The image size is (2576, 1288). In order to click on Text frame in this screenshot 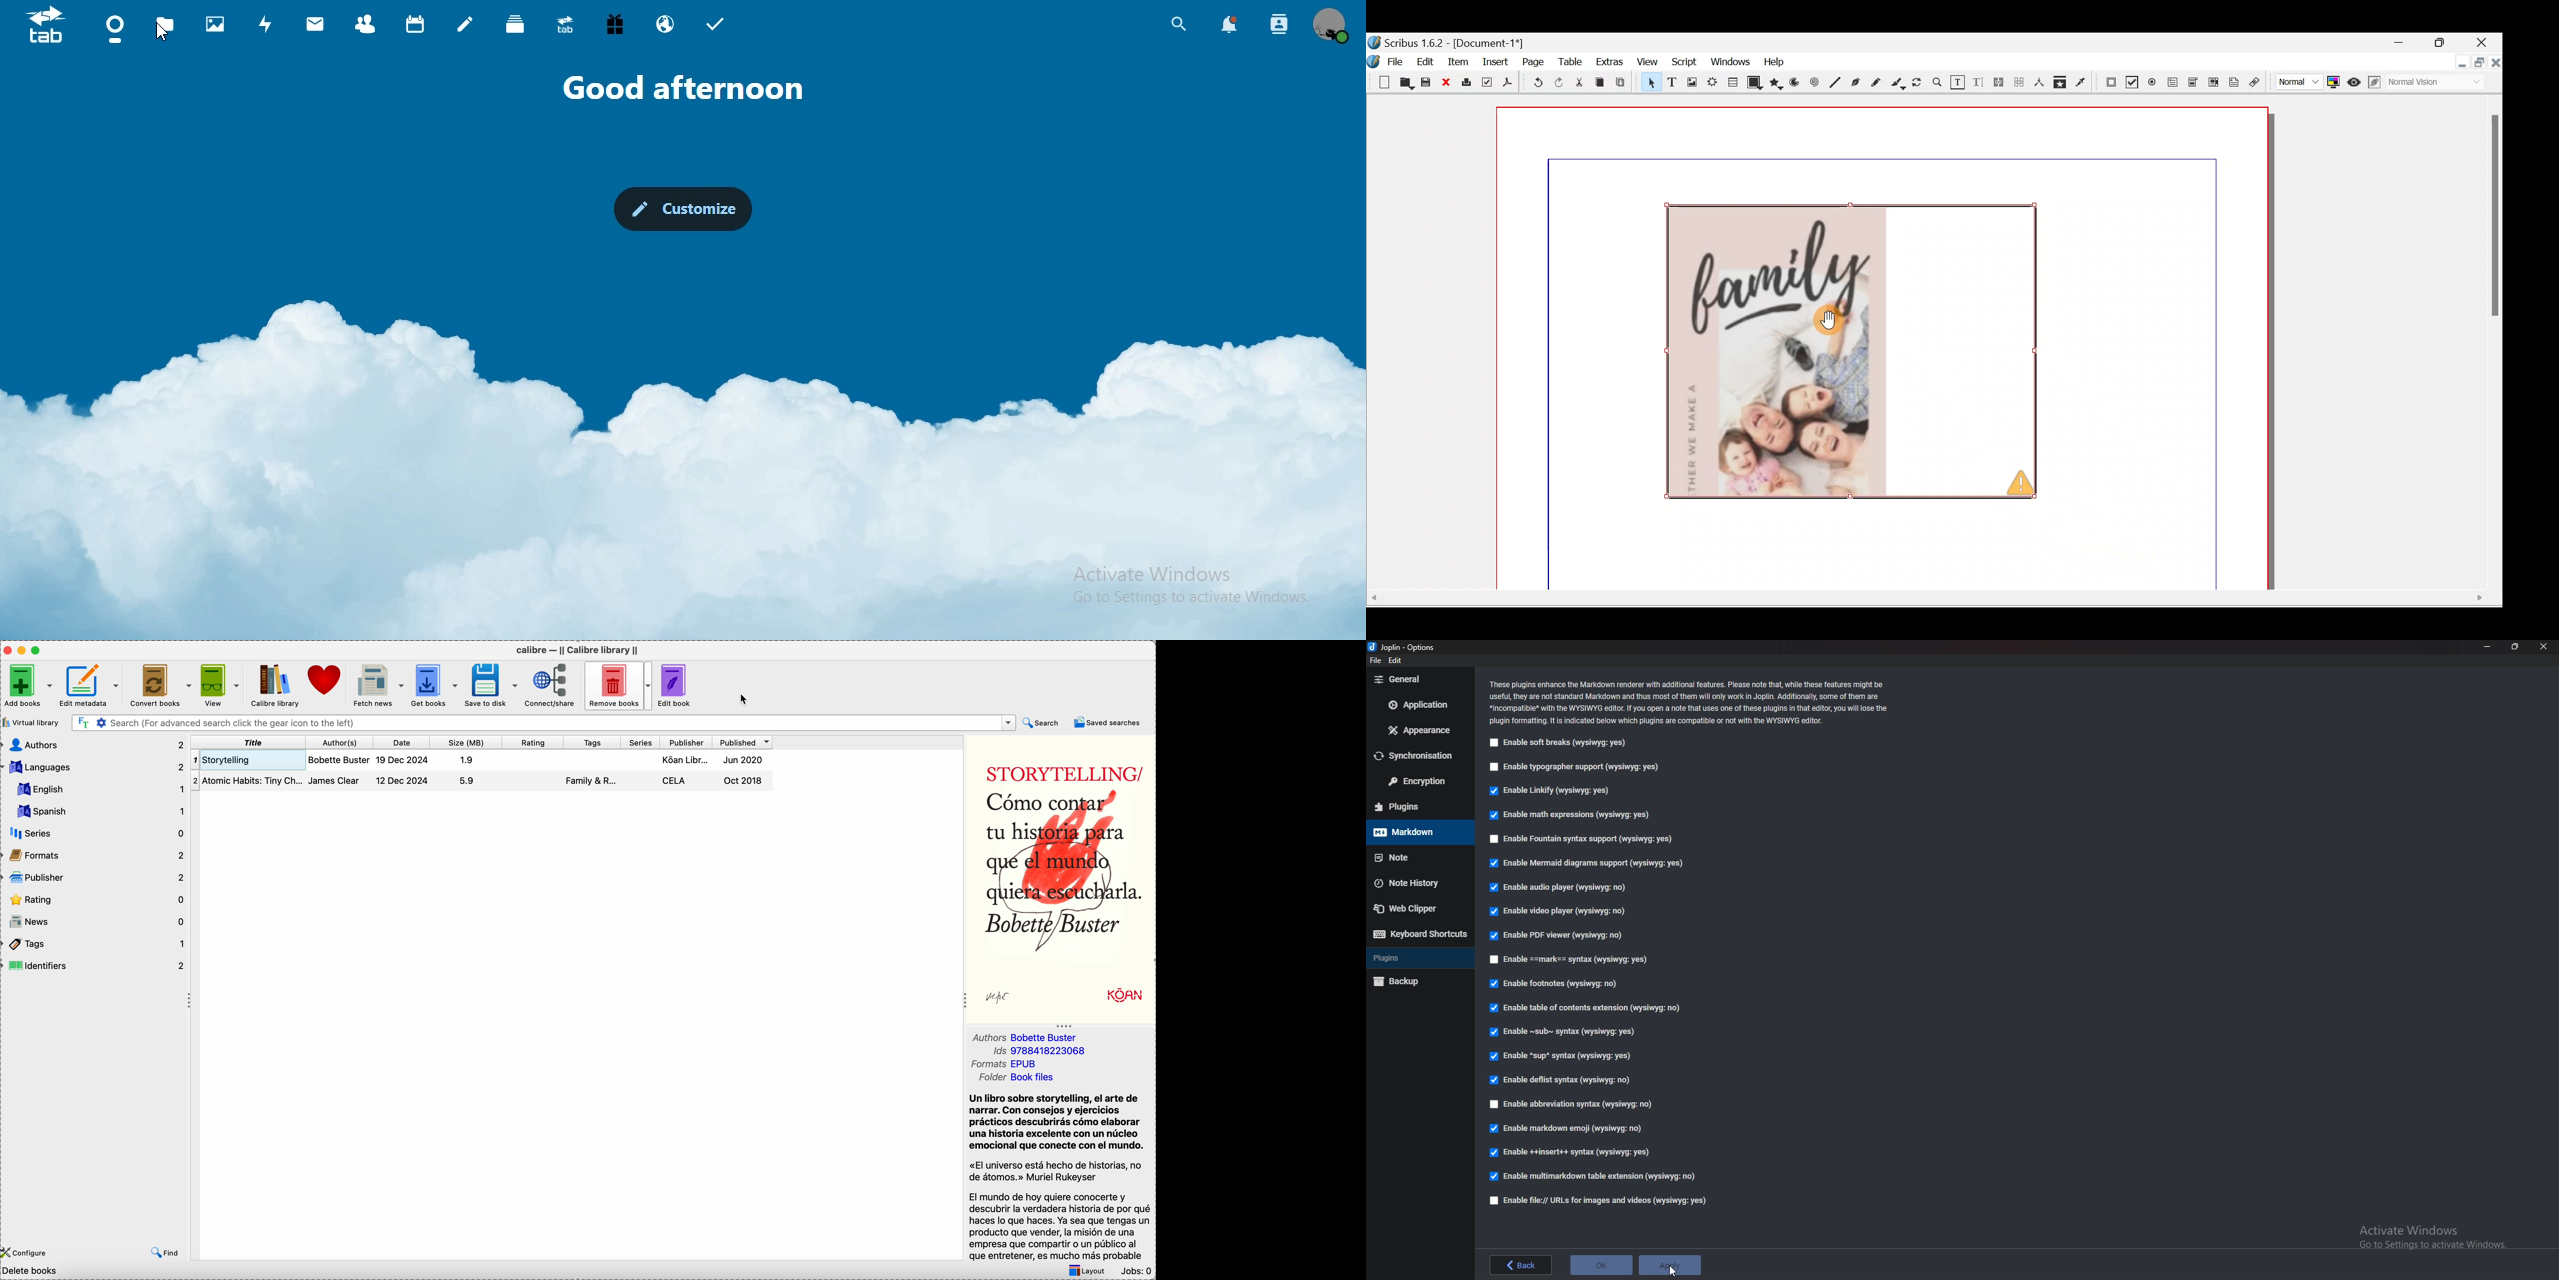, I will do `click(1674, 84)`.